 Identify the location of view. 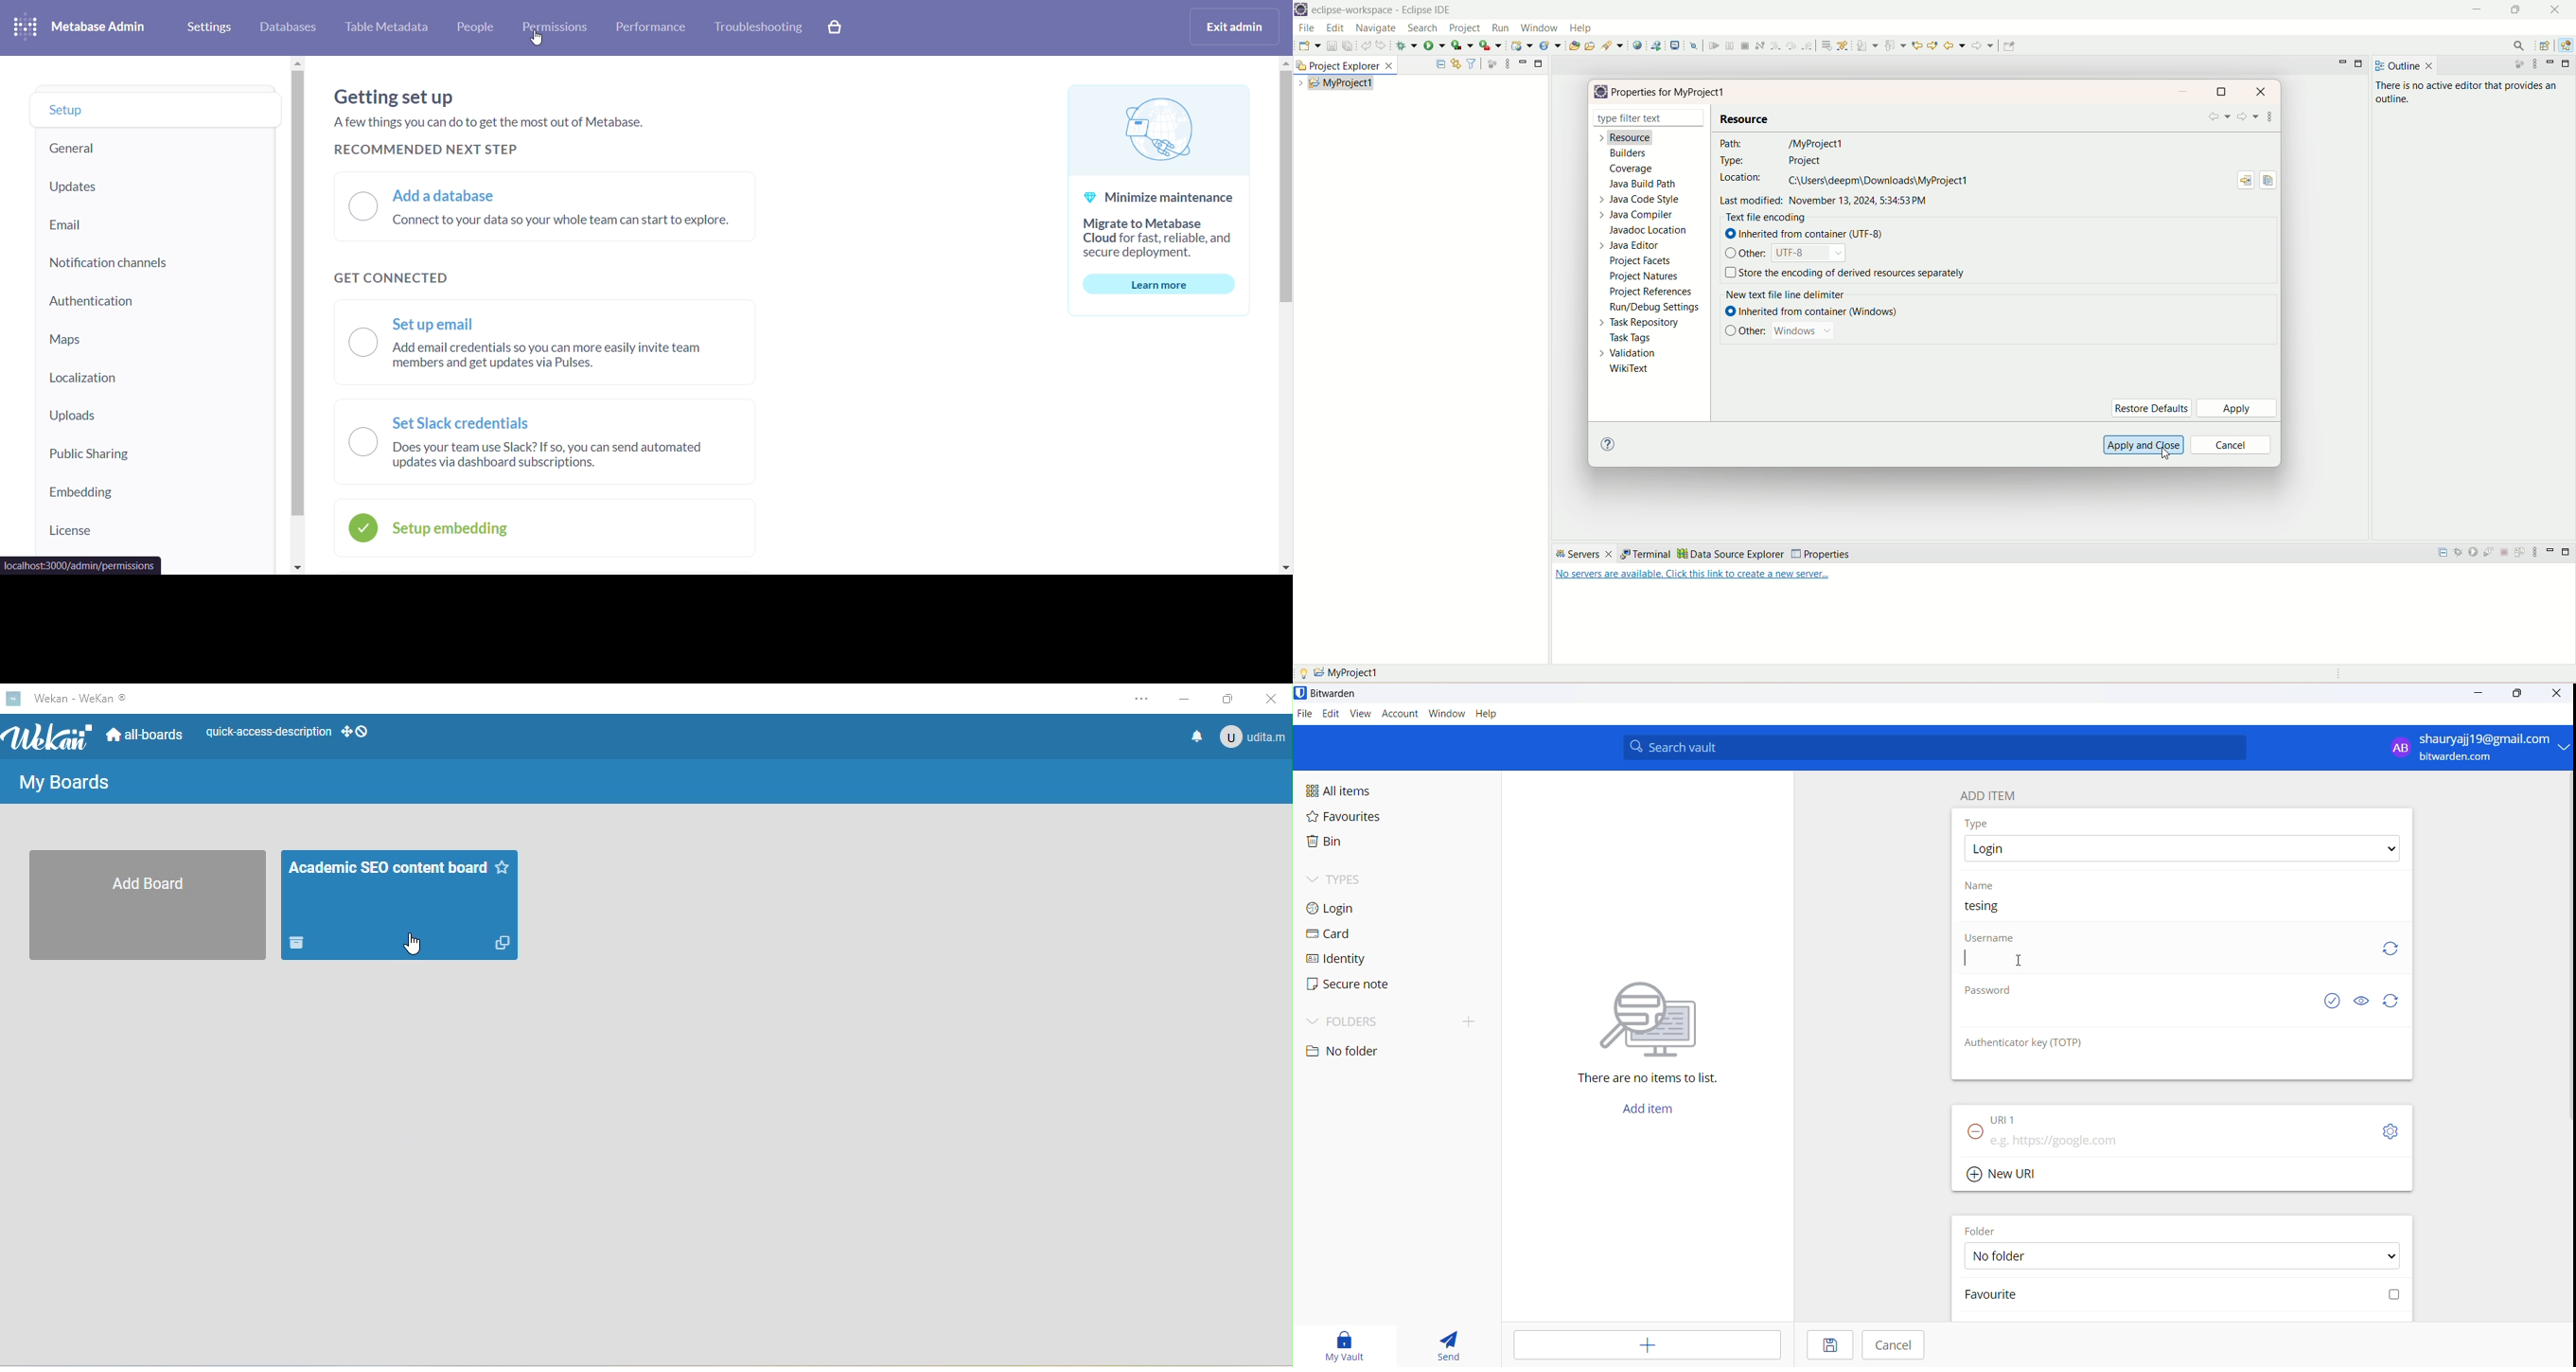
(1360, 716).